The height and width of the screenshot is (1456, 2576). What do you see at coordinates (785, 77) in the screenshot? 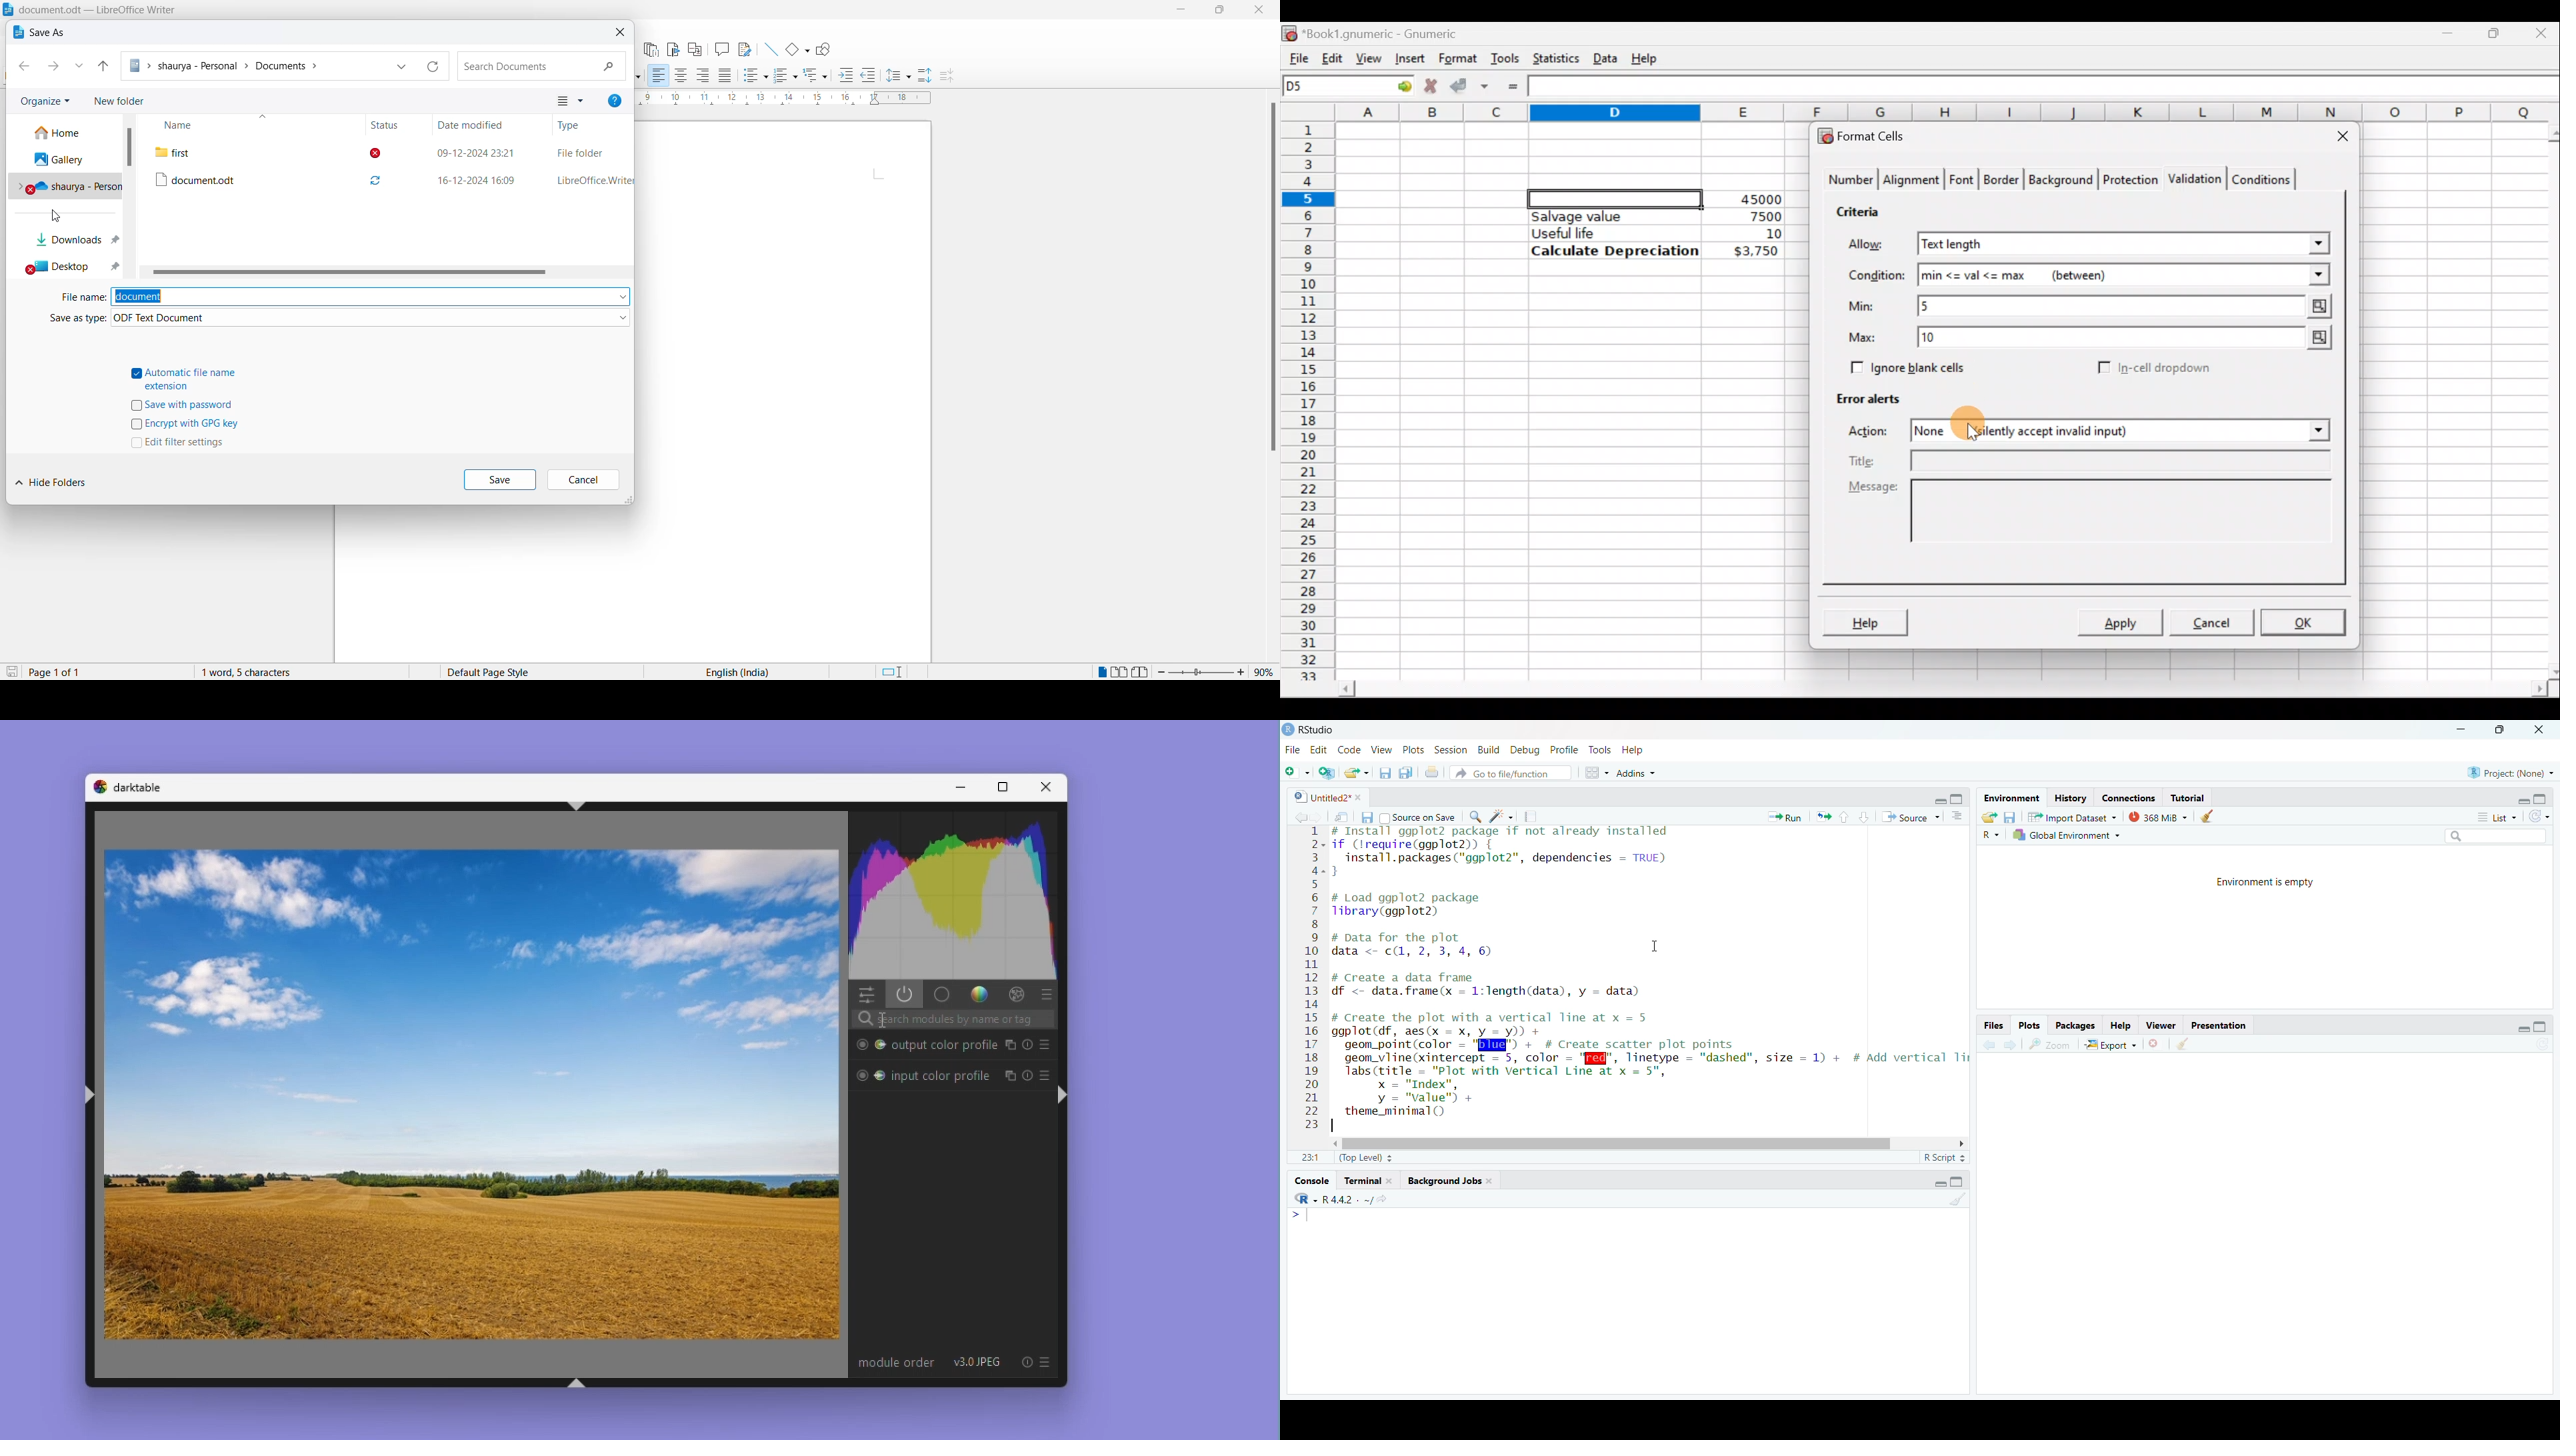
I see `Toggle order list` at bounding box center [785, 77].